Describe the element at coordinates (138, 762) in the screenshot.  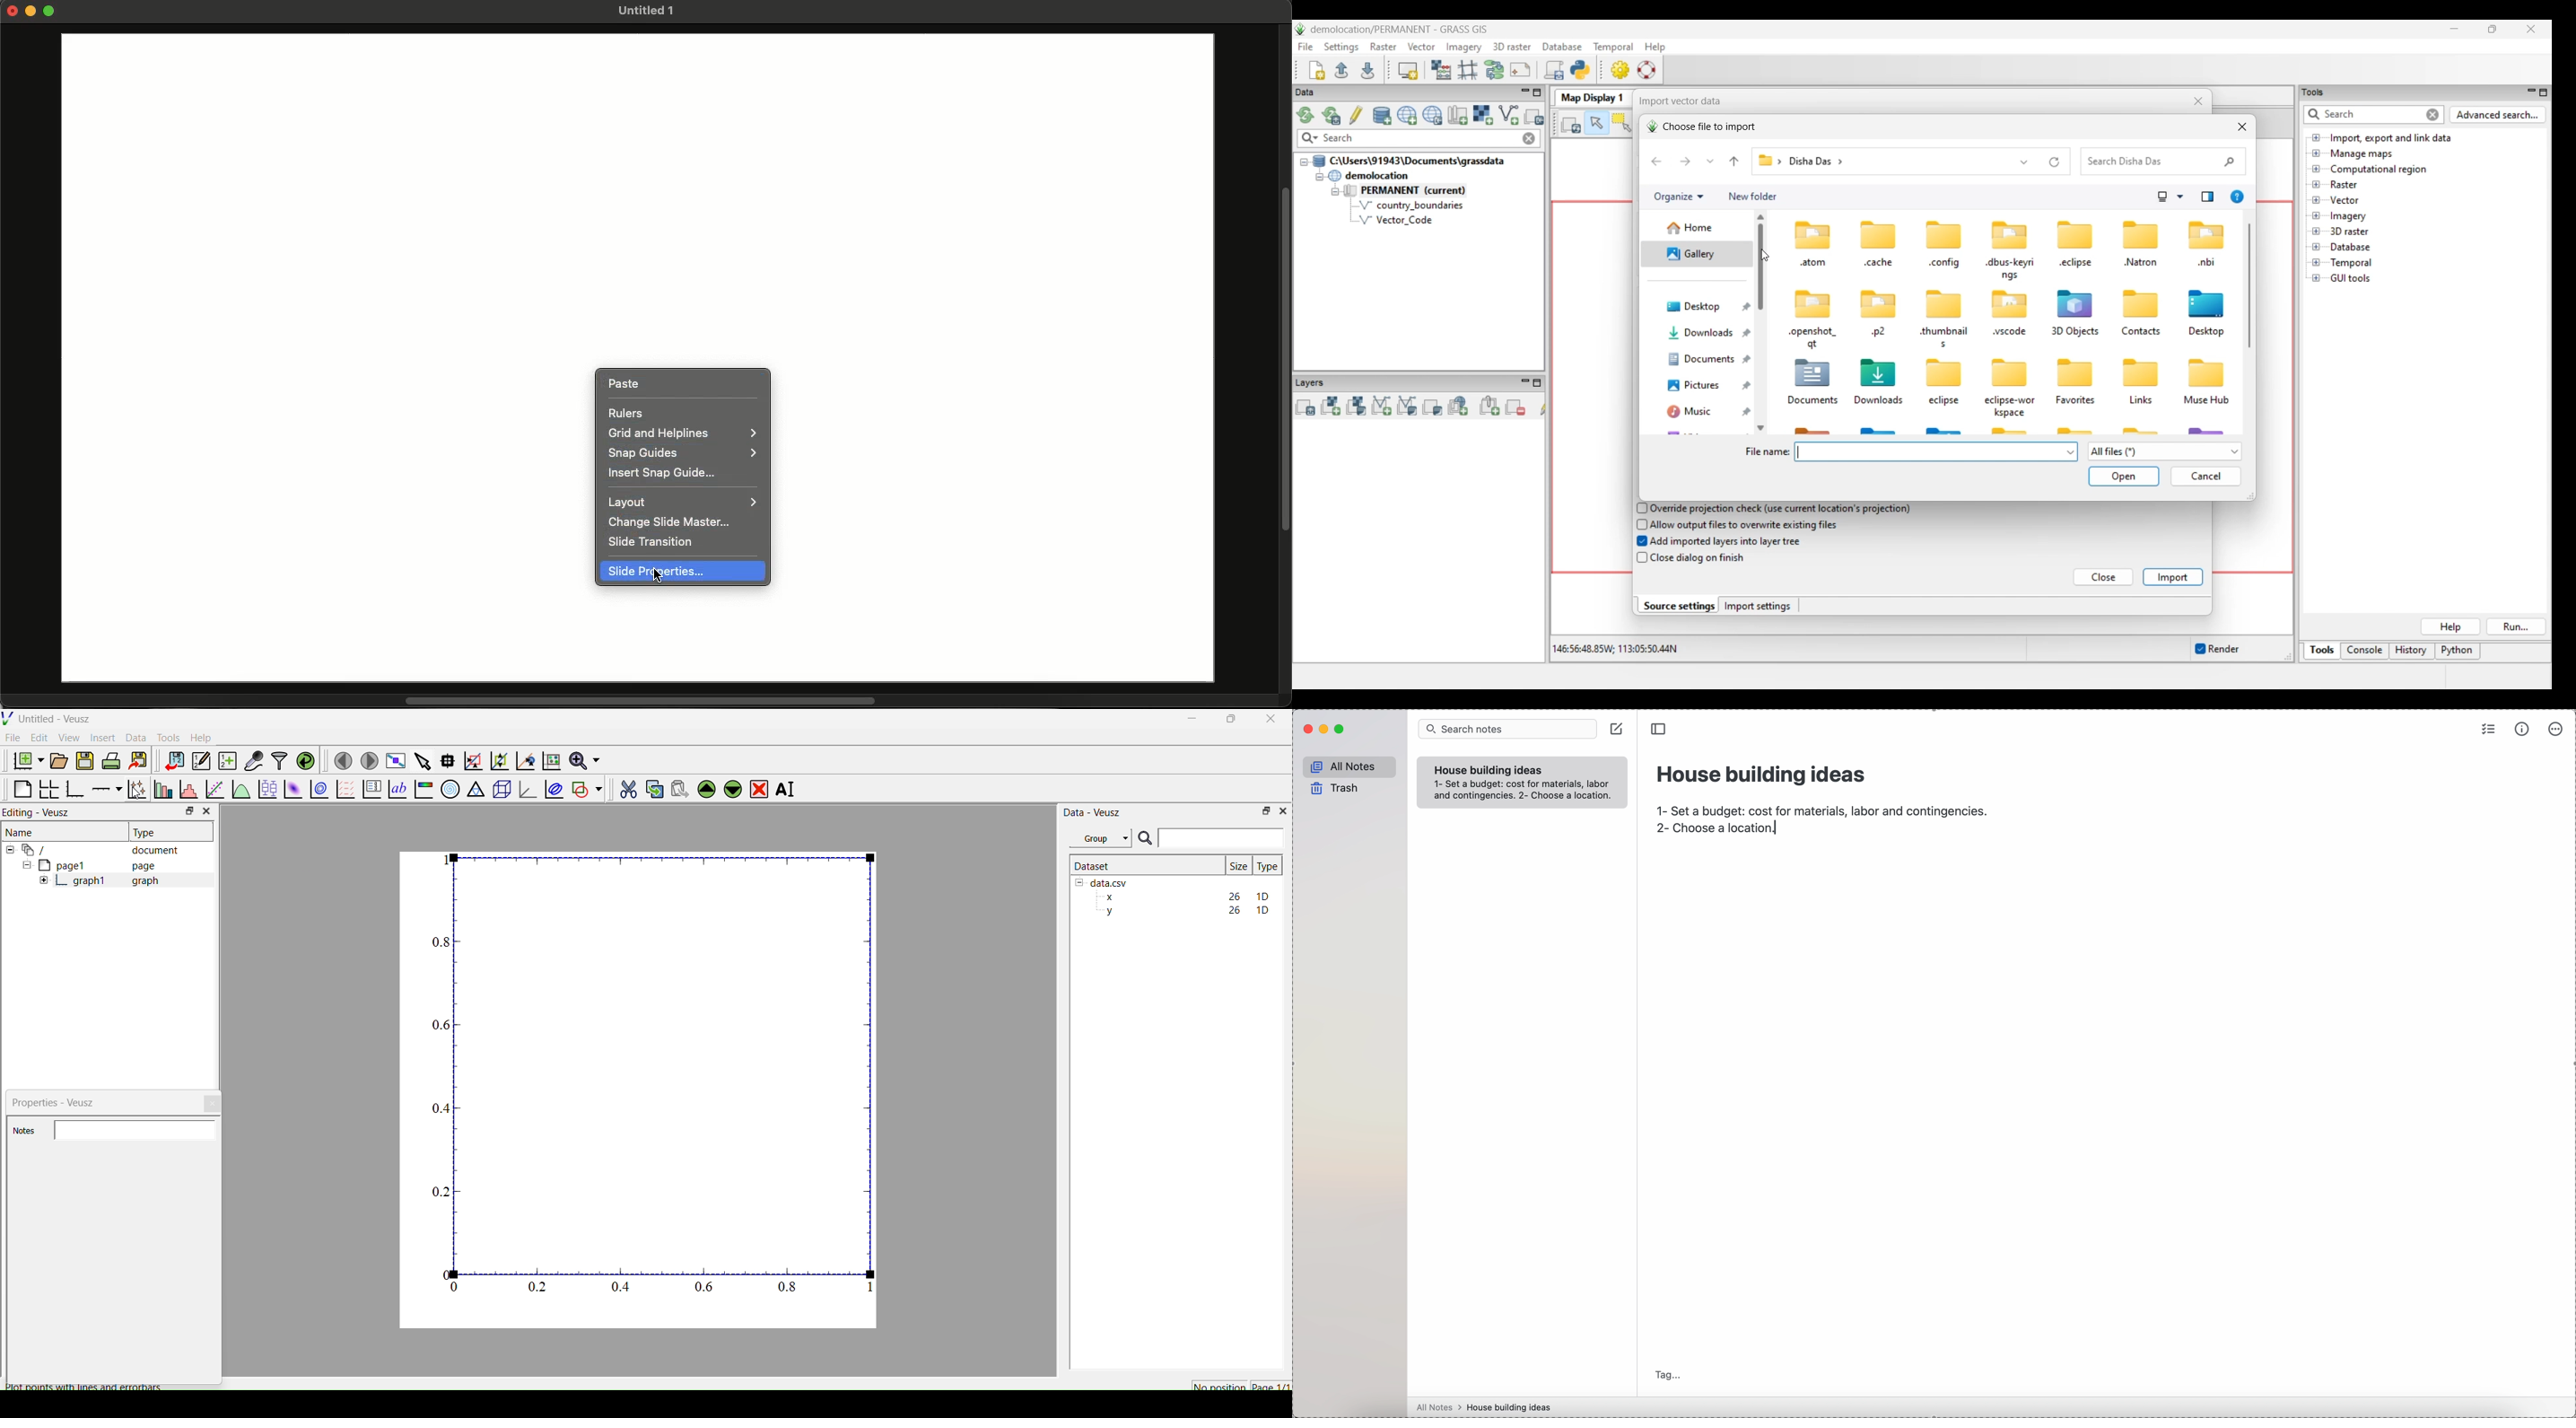
I see `Export to graphics format` at that location.